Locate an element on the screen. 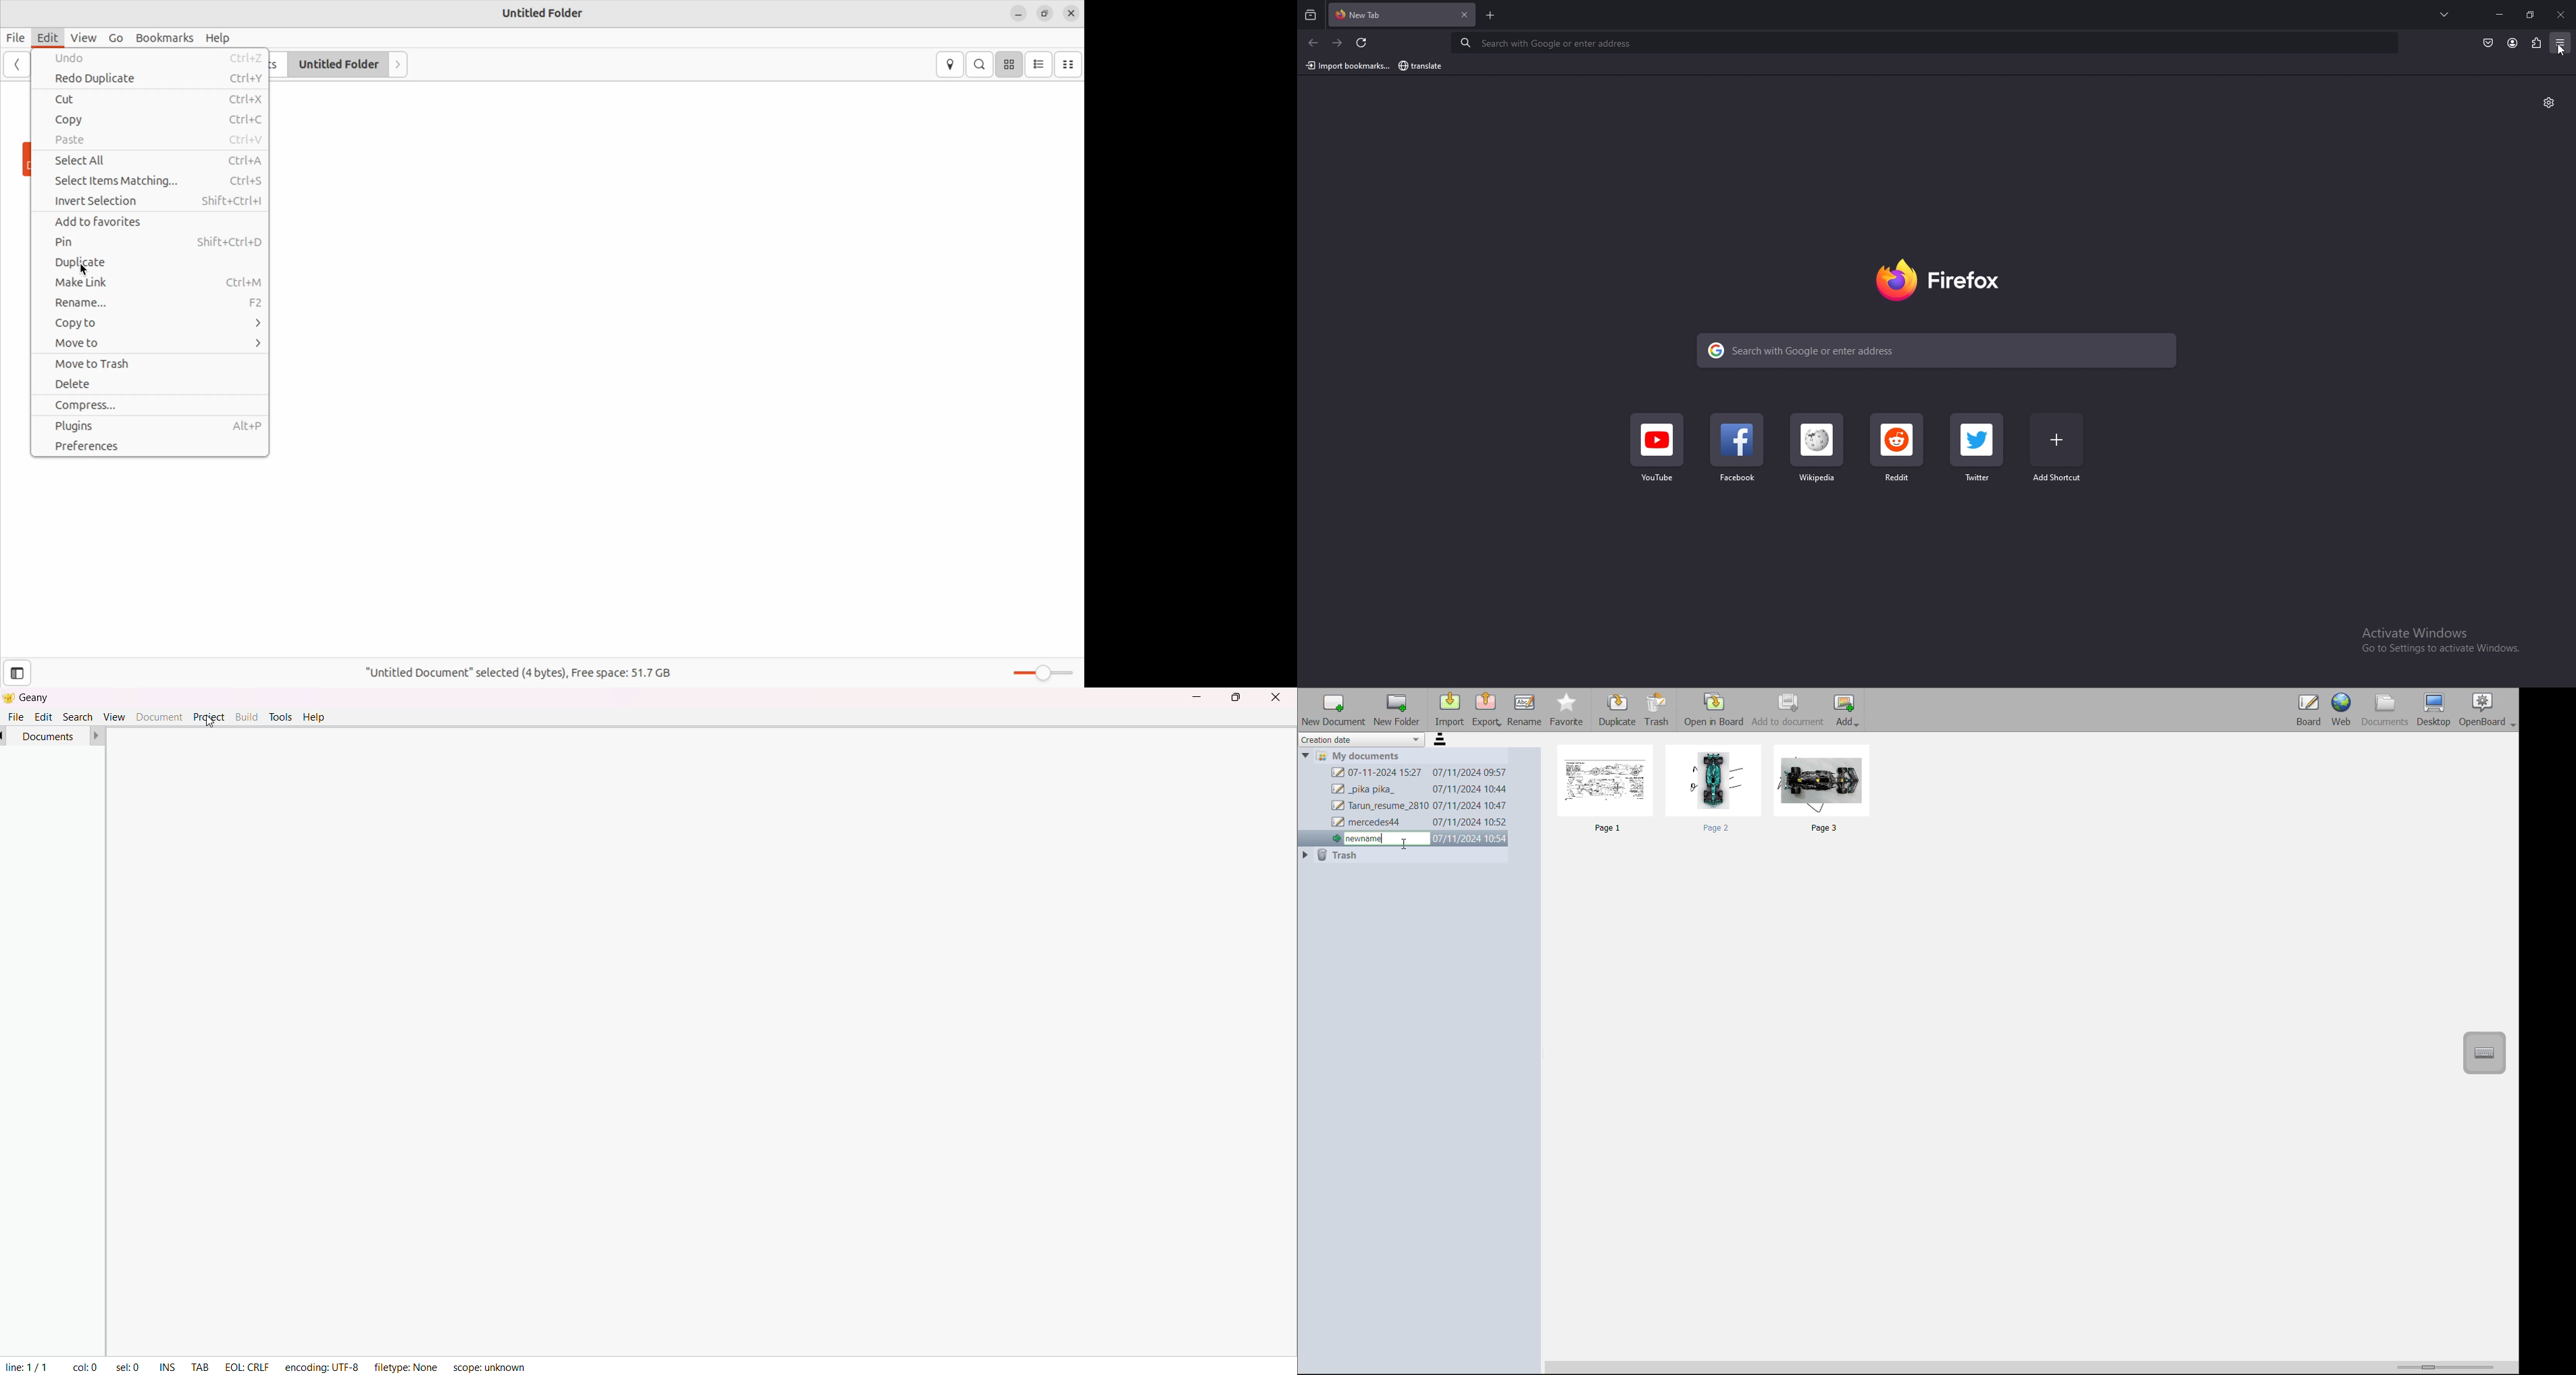 This screenshot has width=2576, height=1400. Plugins is located at coordinates (151, 424).